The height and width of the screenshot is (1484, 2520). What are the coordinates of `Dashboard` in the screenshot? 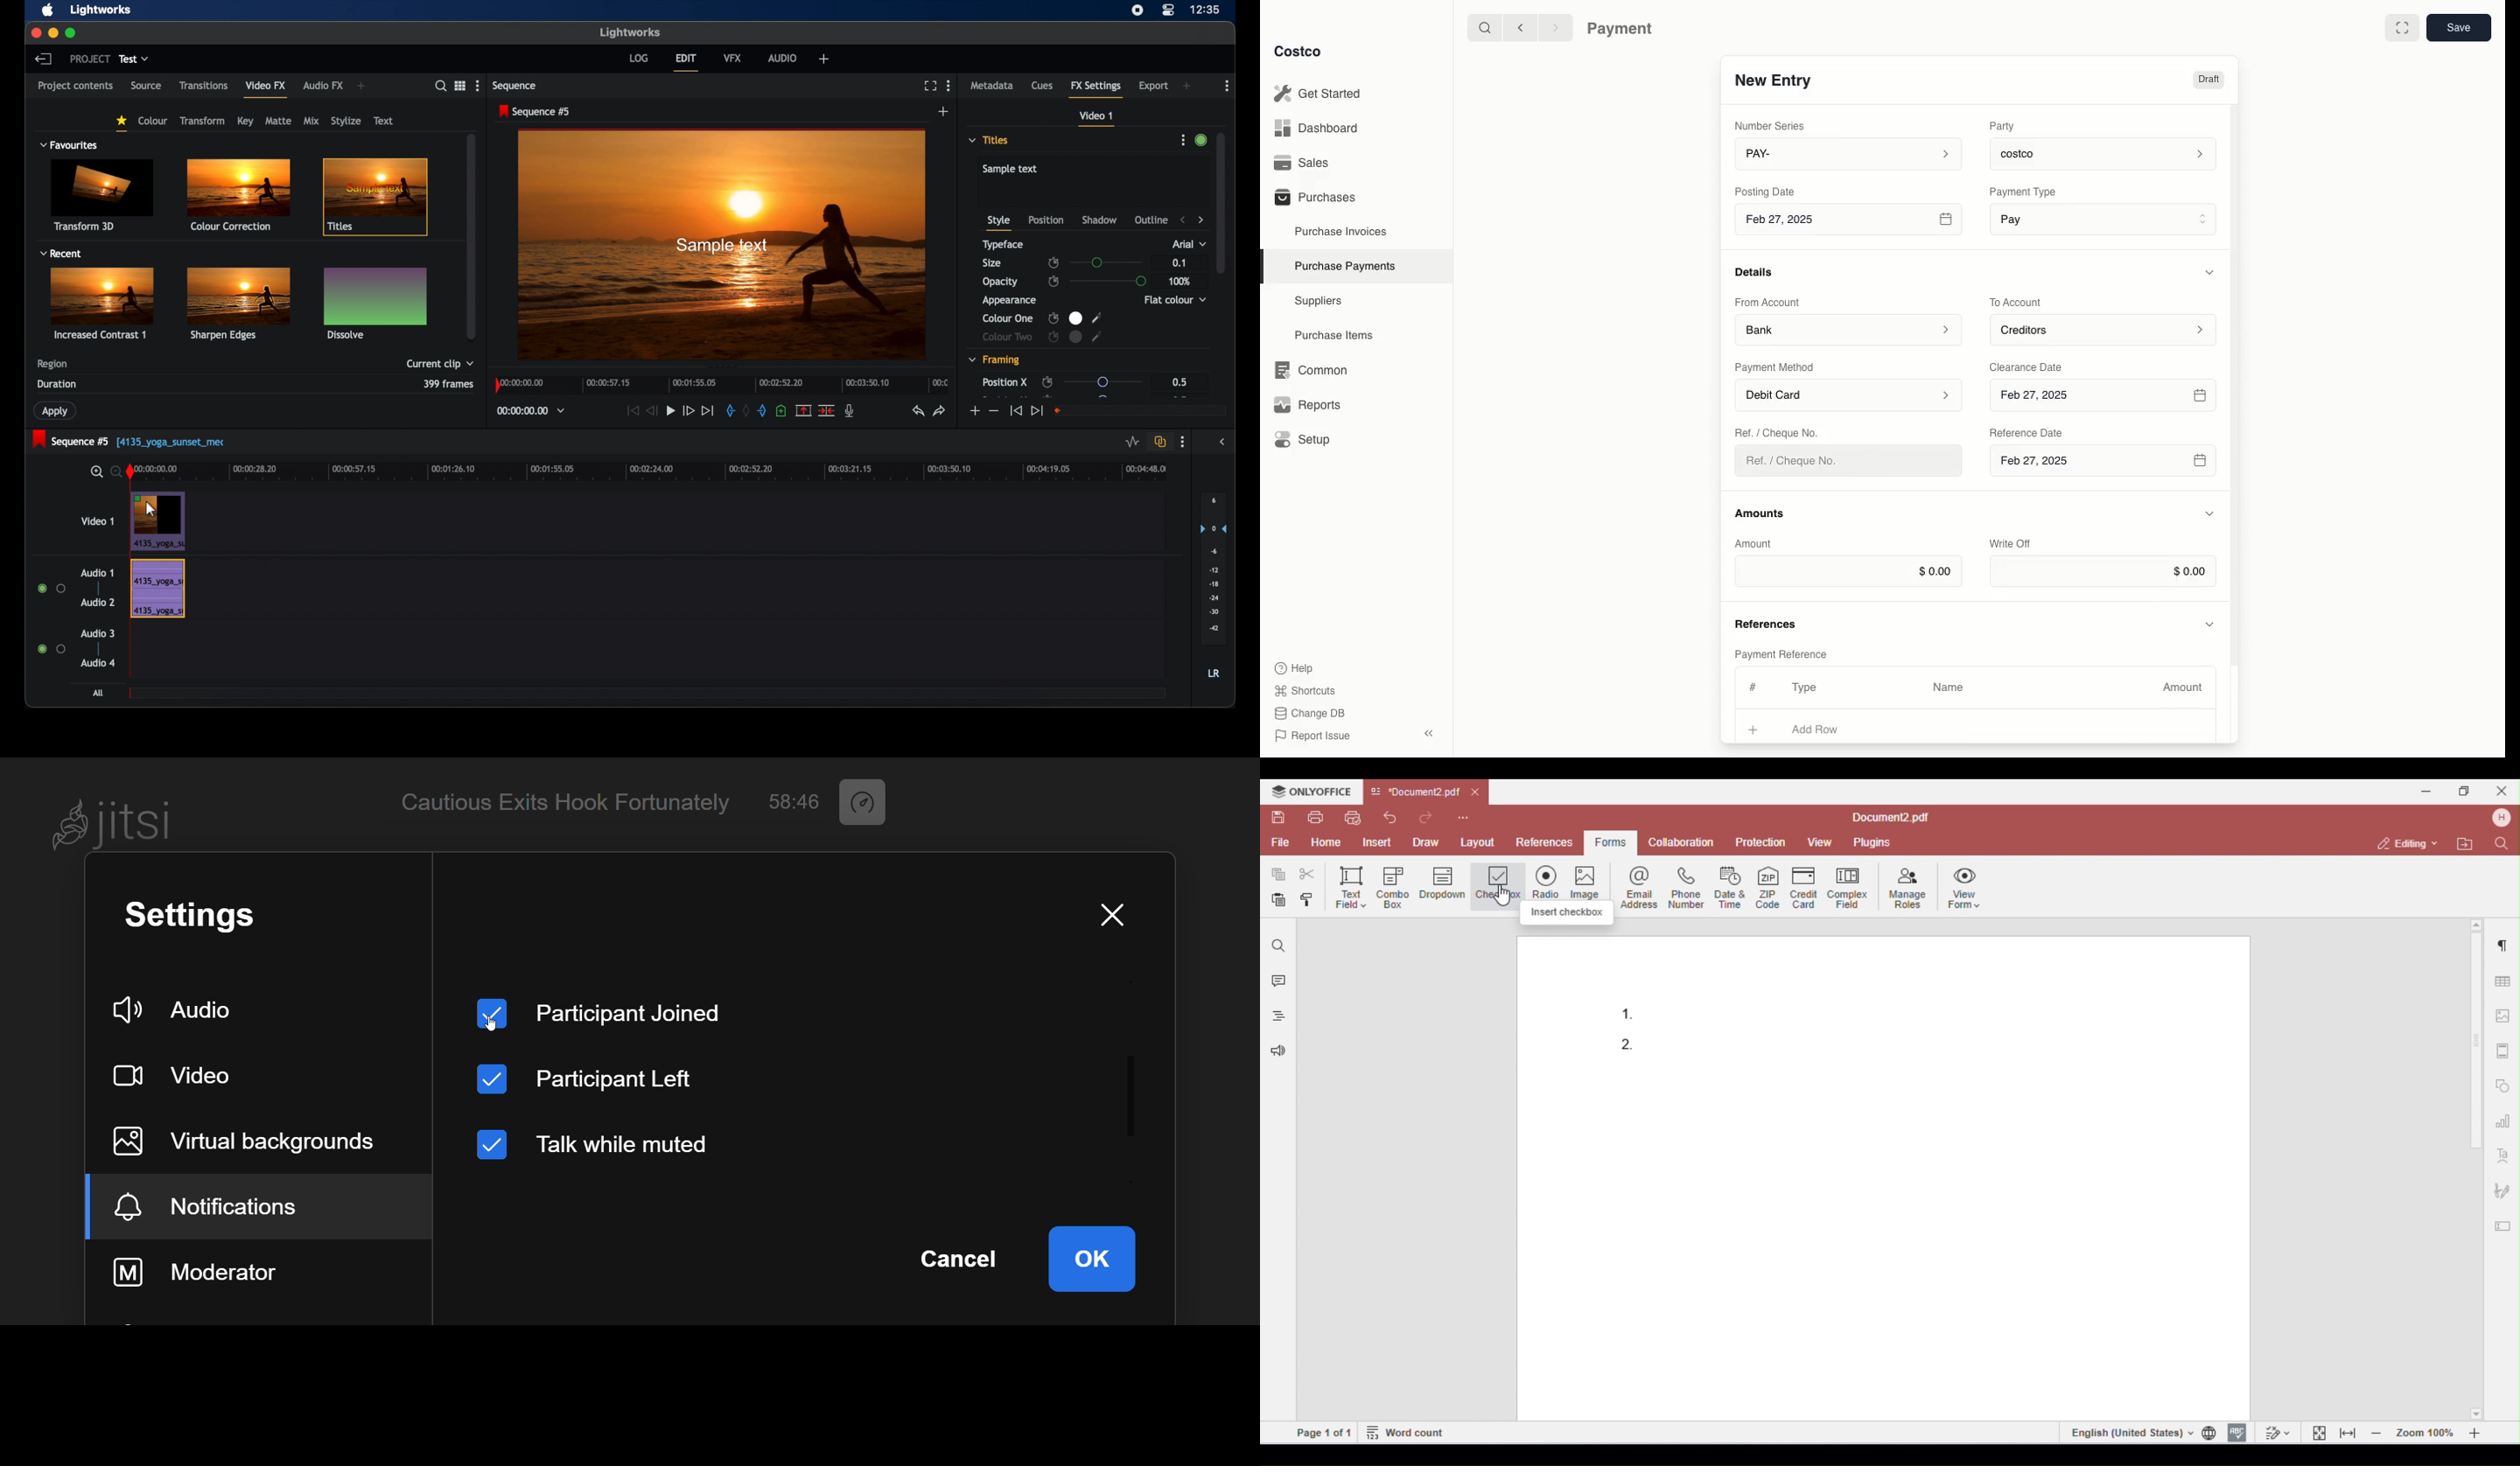 It's located at (1321, 127).